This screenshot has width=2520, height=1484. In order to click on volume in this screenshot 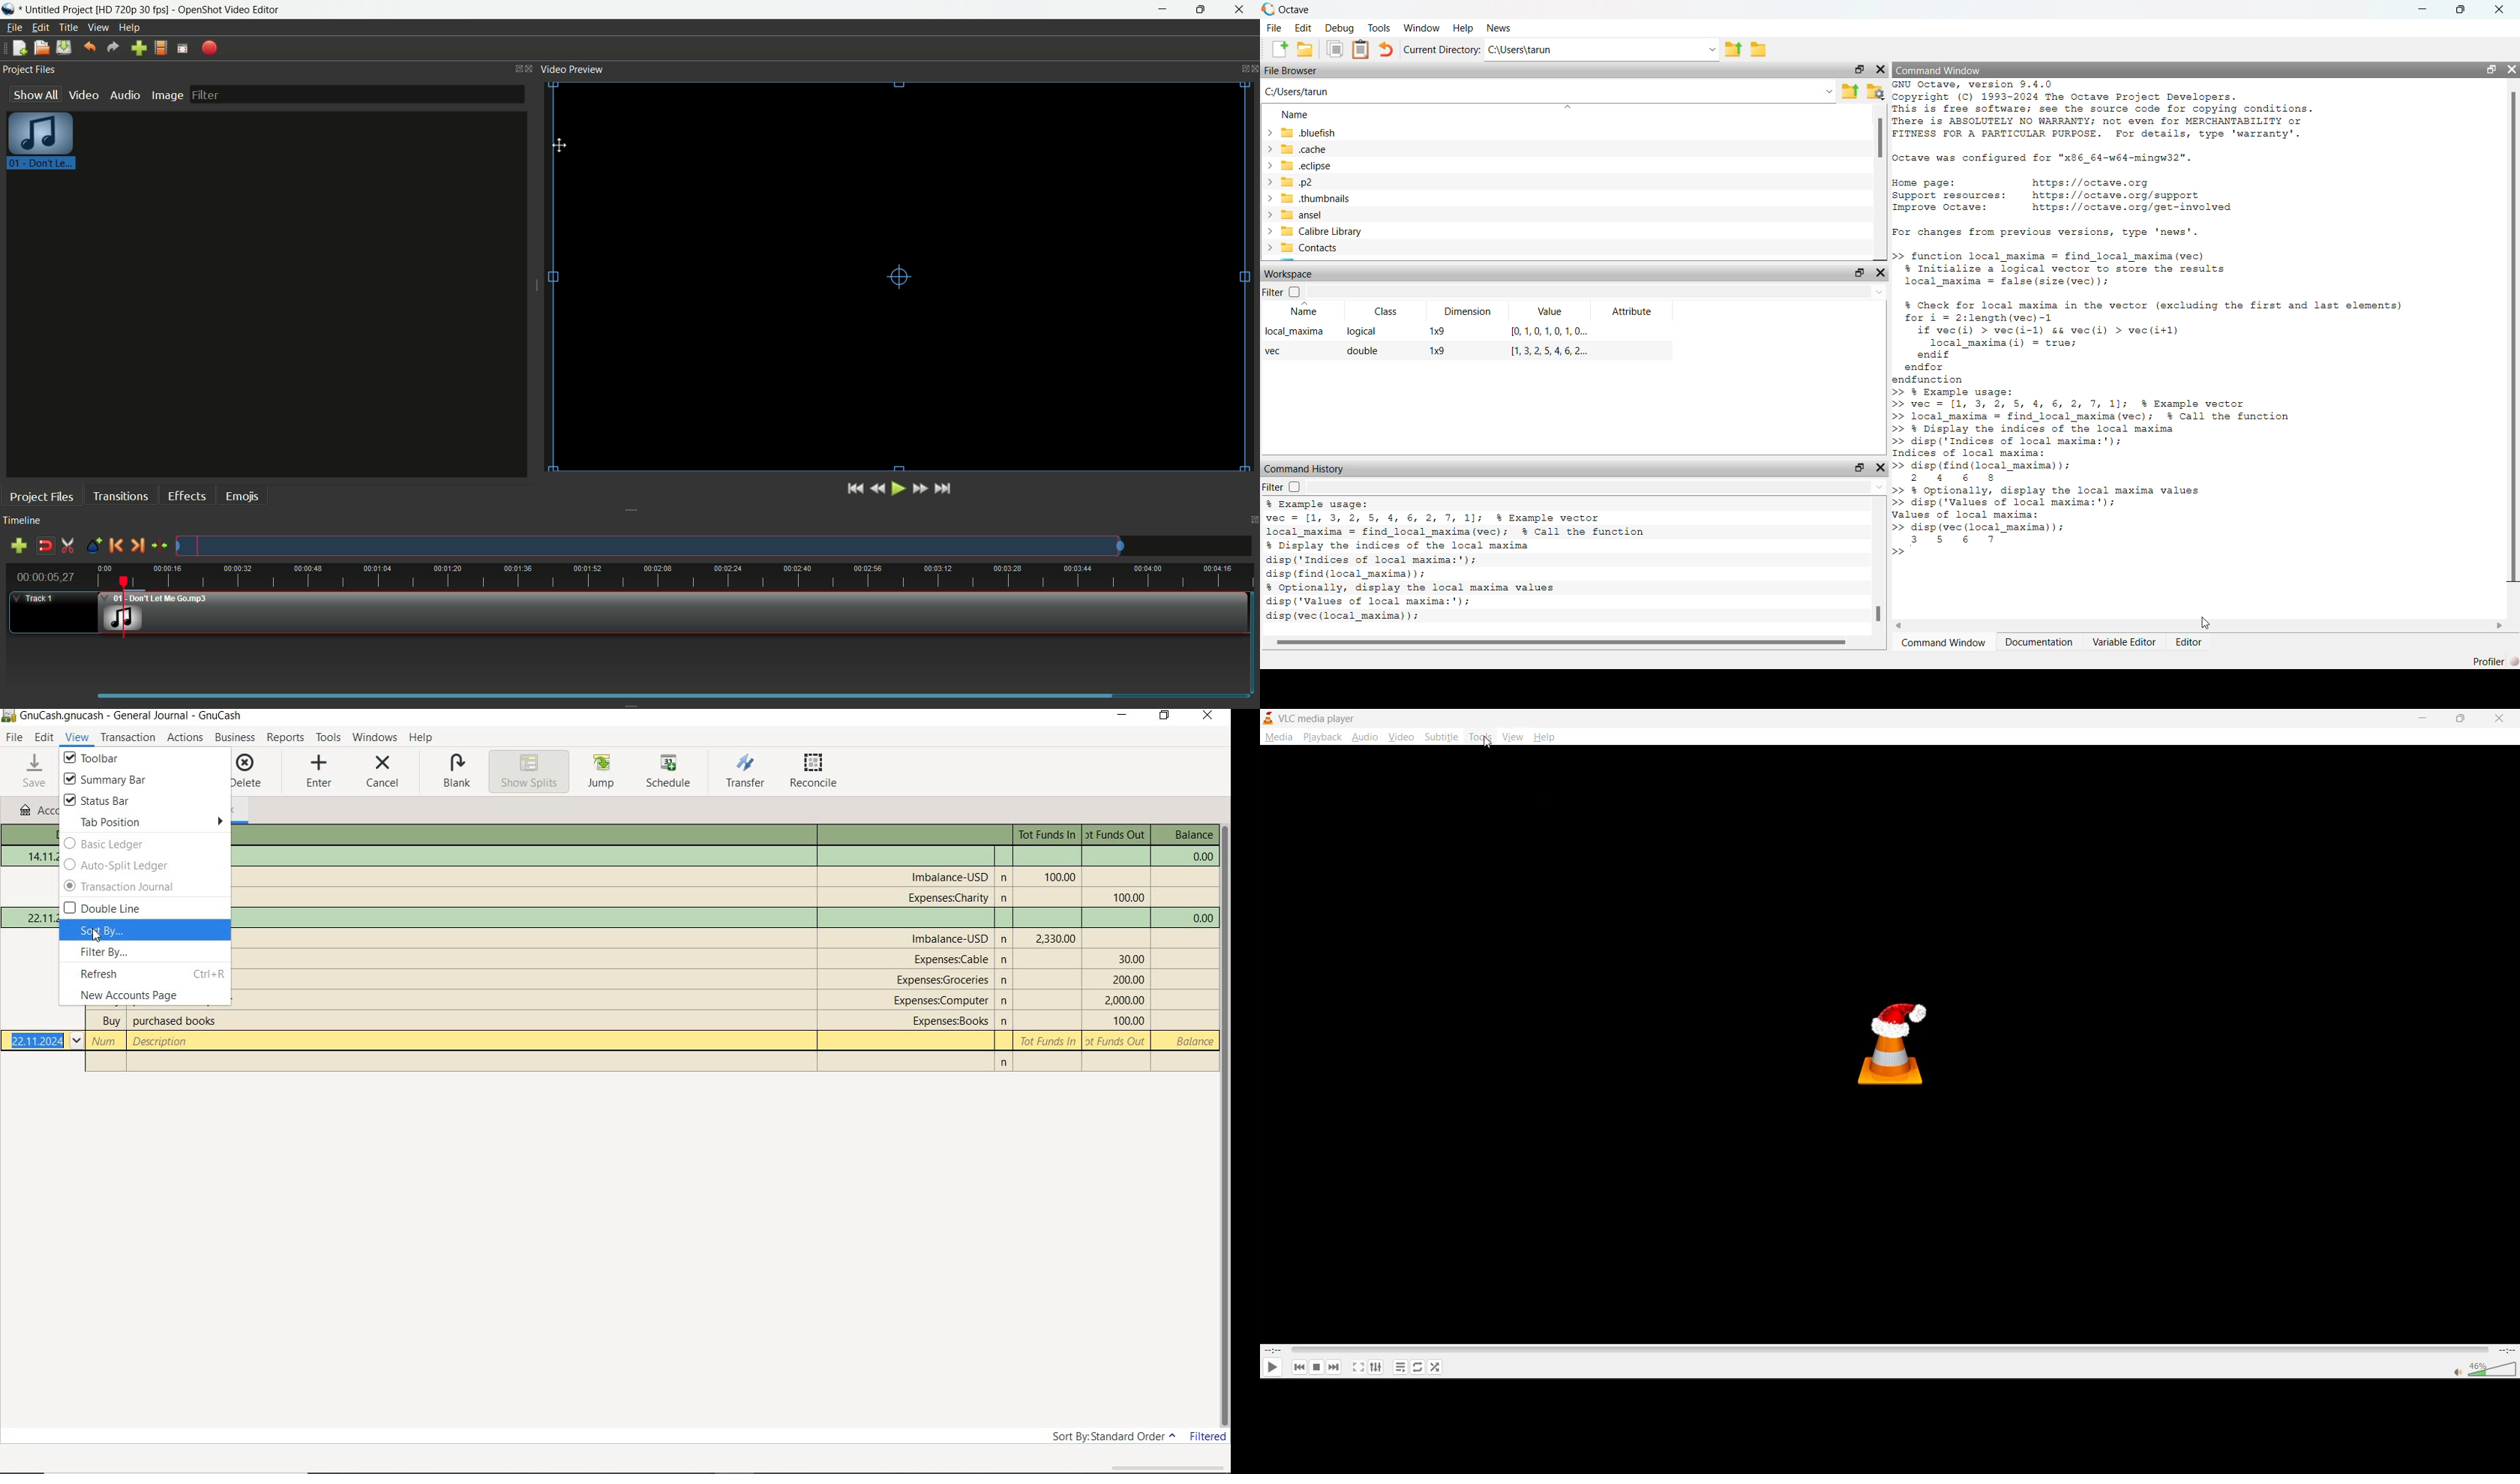, I will do `click(2482, 1369)`.